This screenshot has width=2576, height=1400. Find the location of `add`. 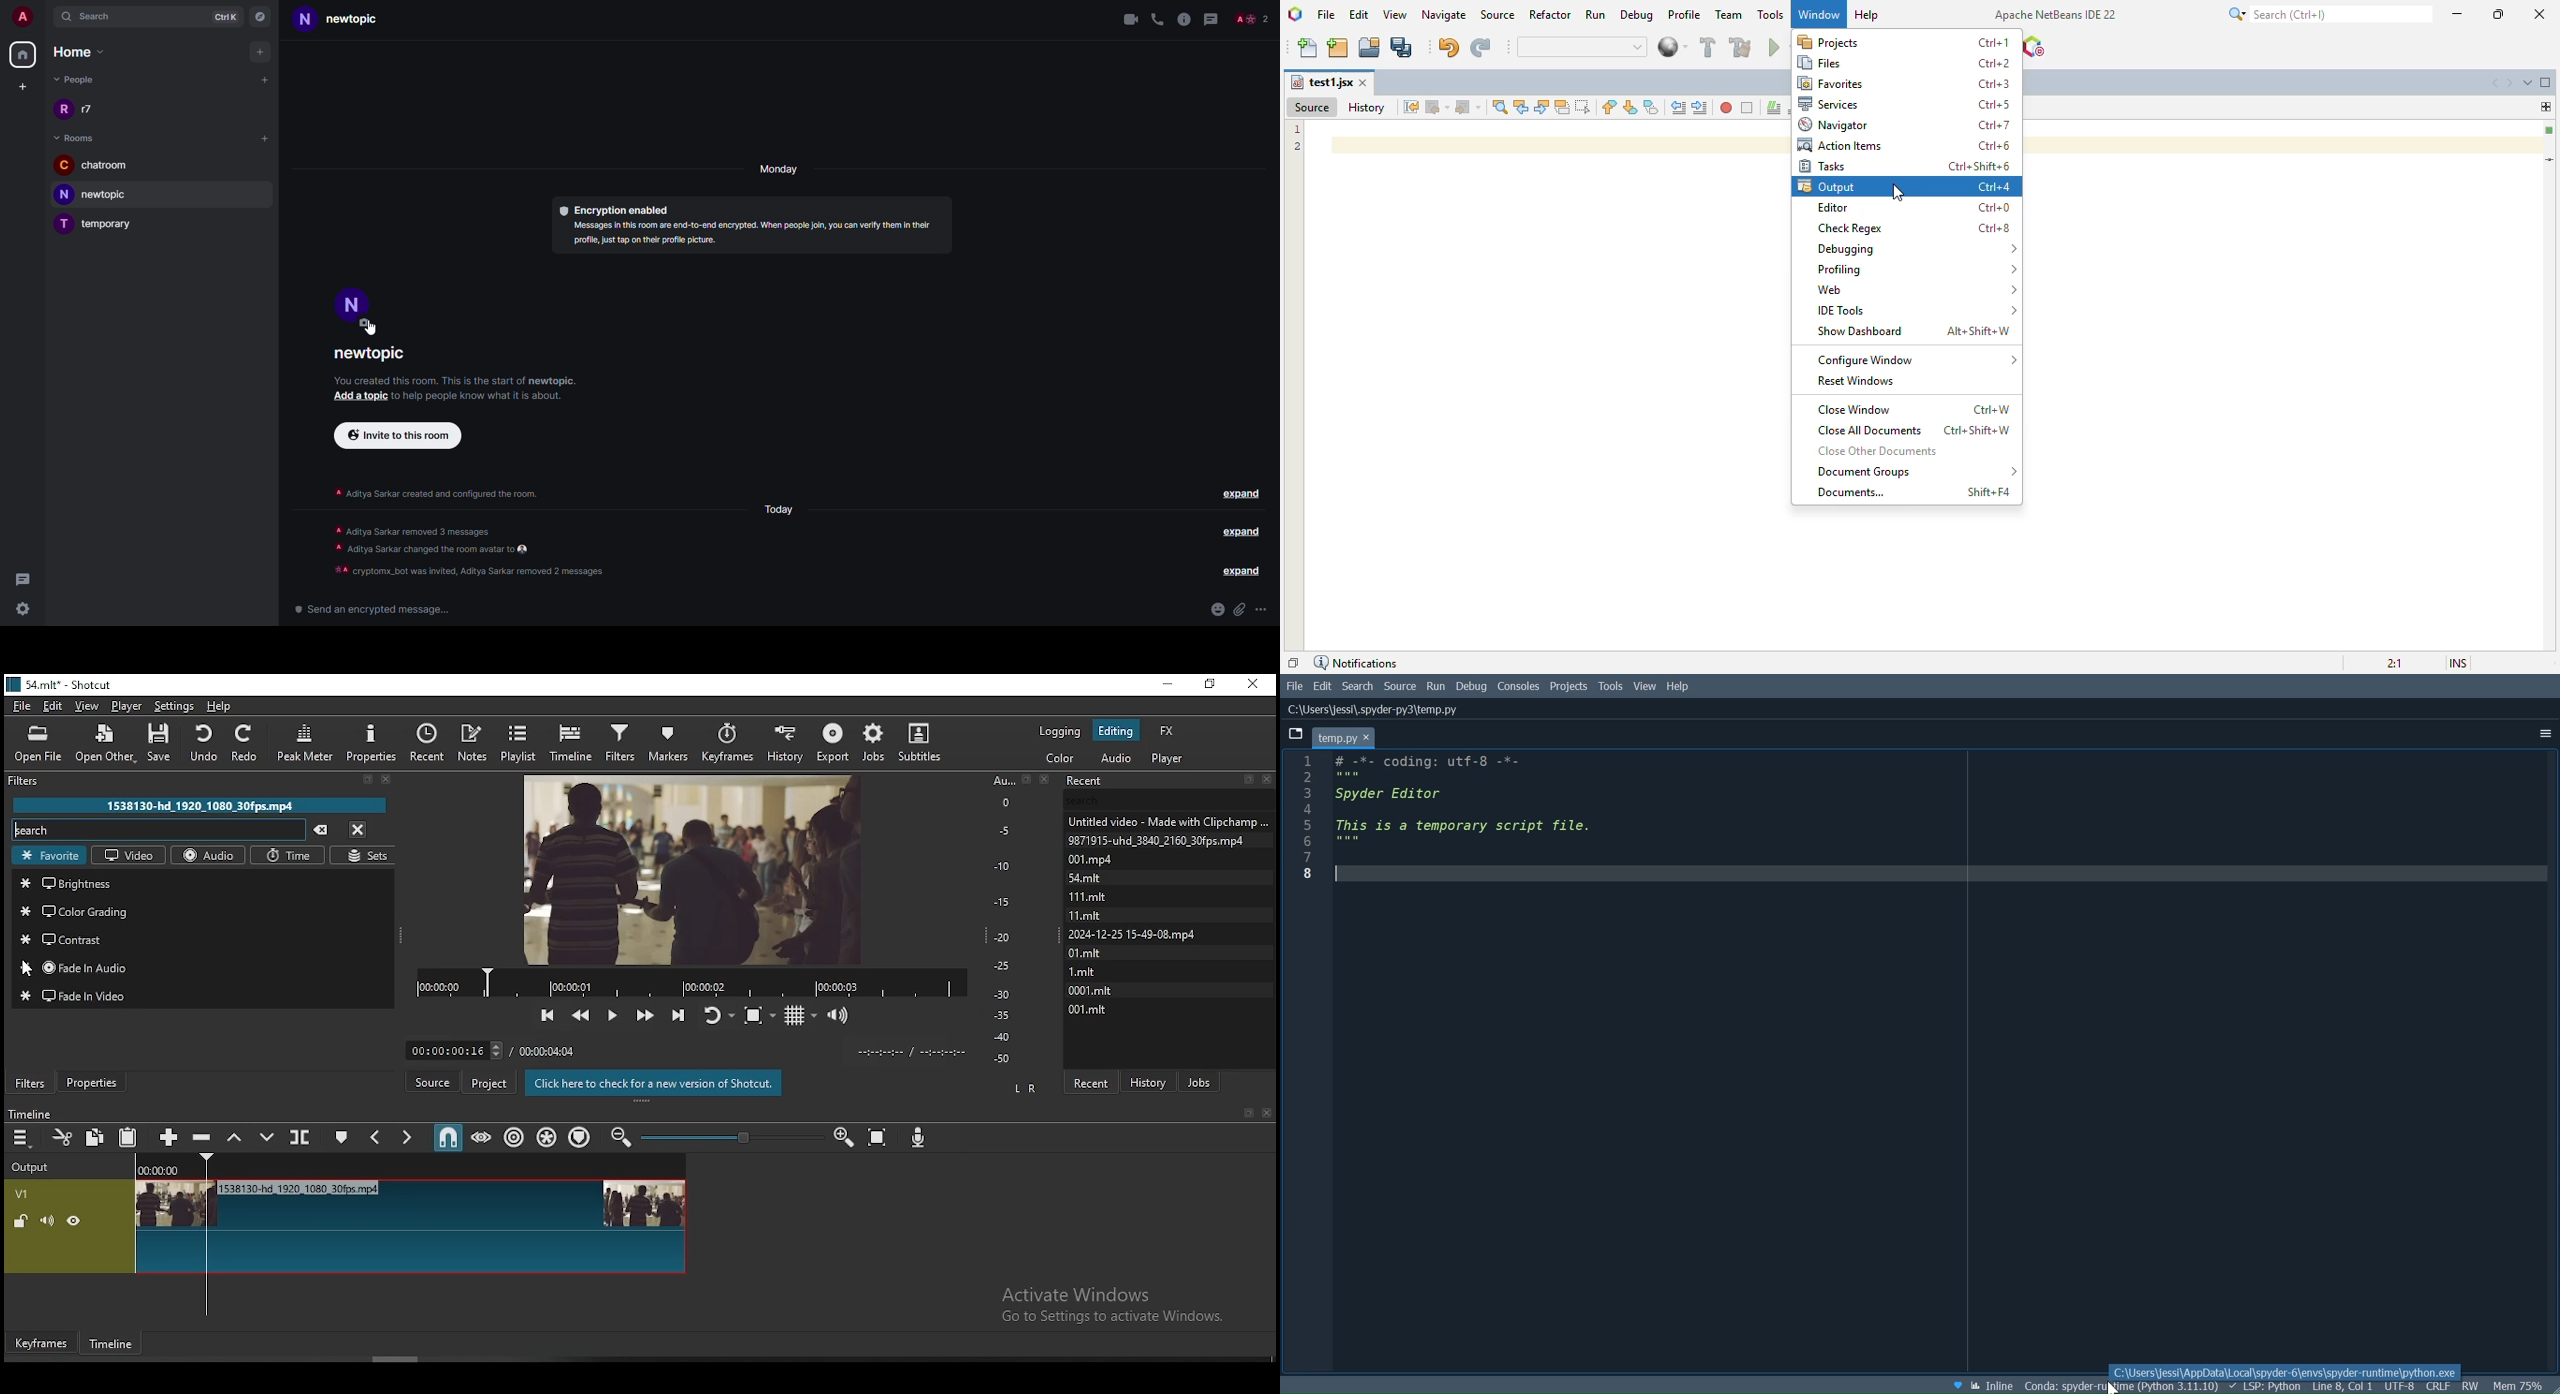

add is located at coordinates (265, 136).